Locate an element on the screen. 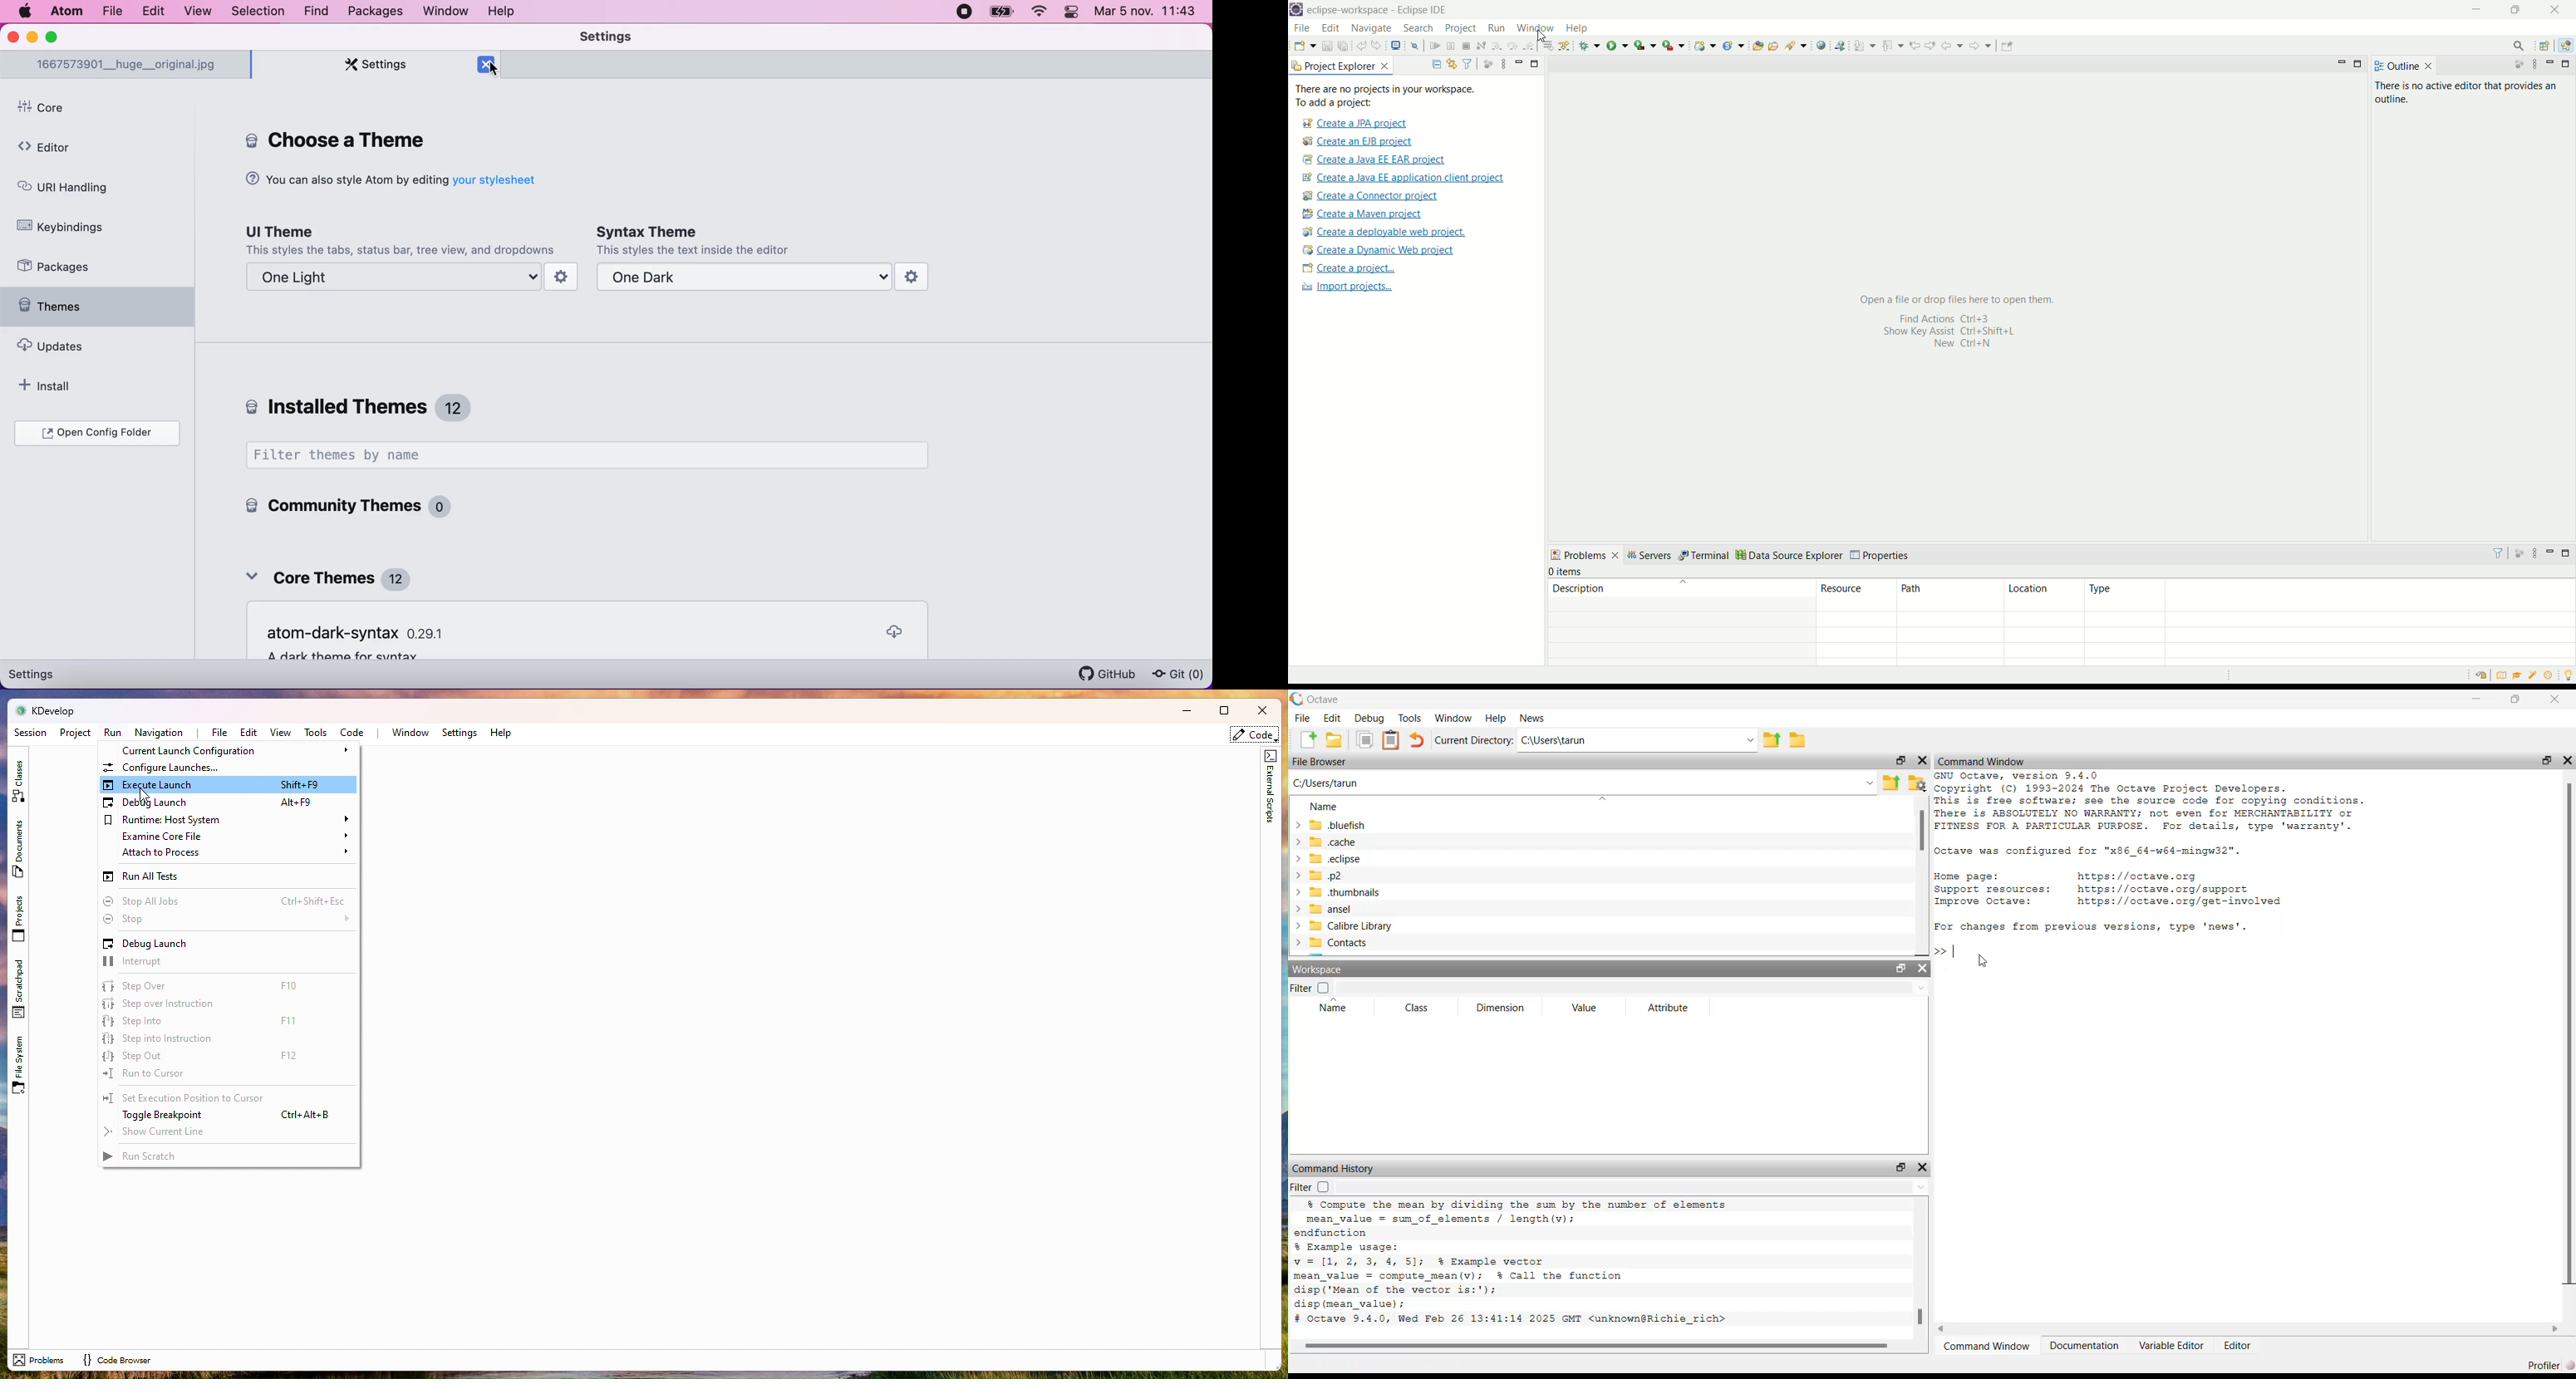 The height and width of the screenshot is (1400, 2576). install is located at coordinates (64, 387).